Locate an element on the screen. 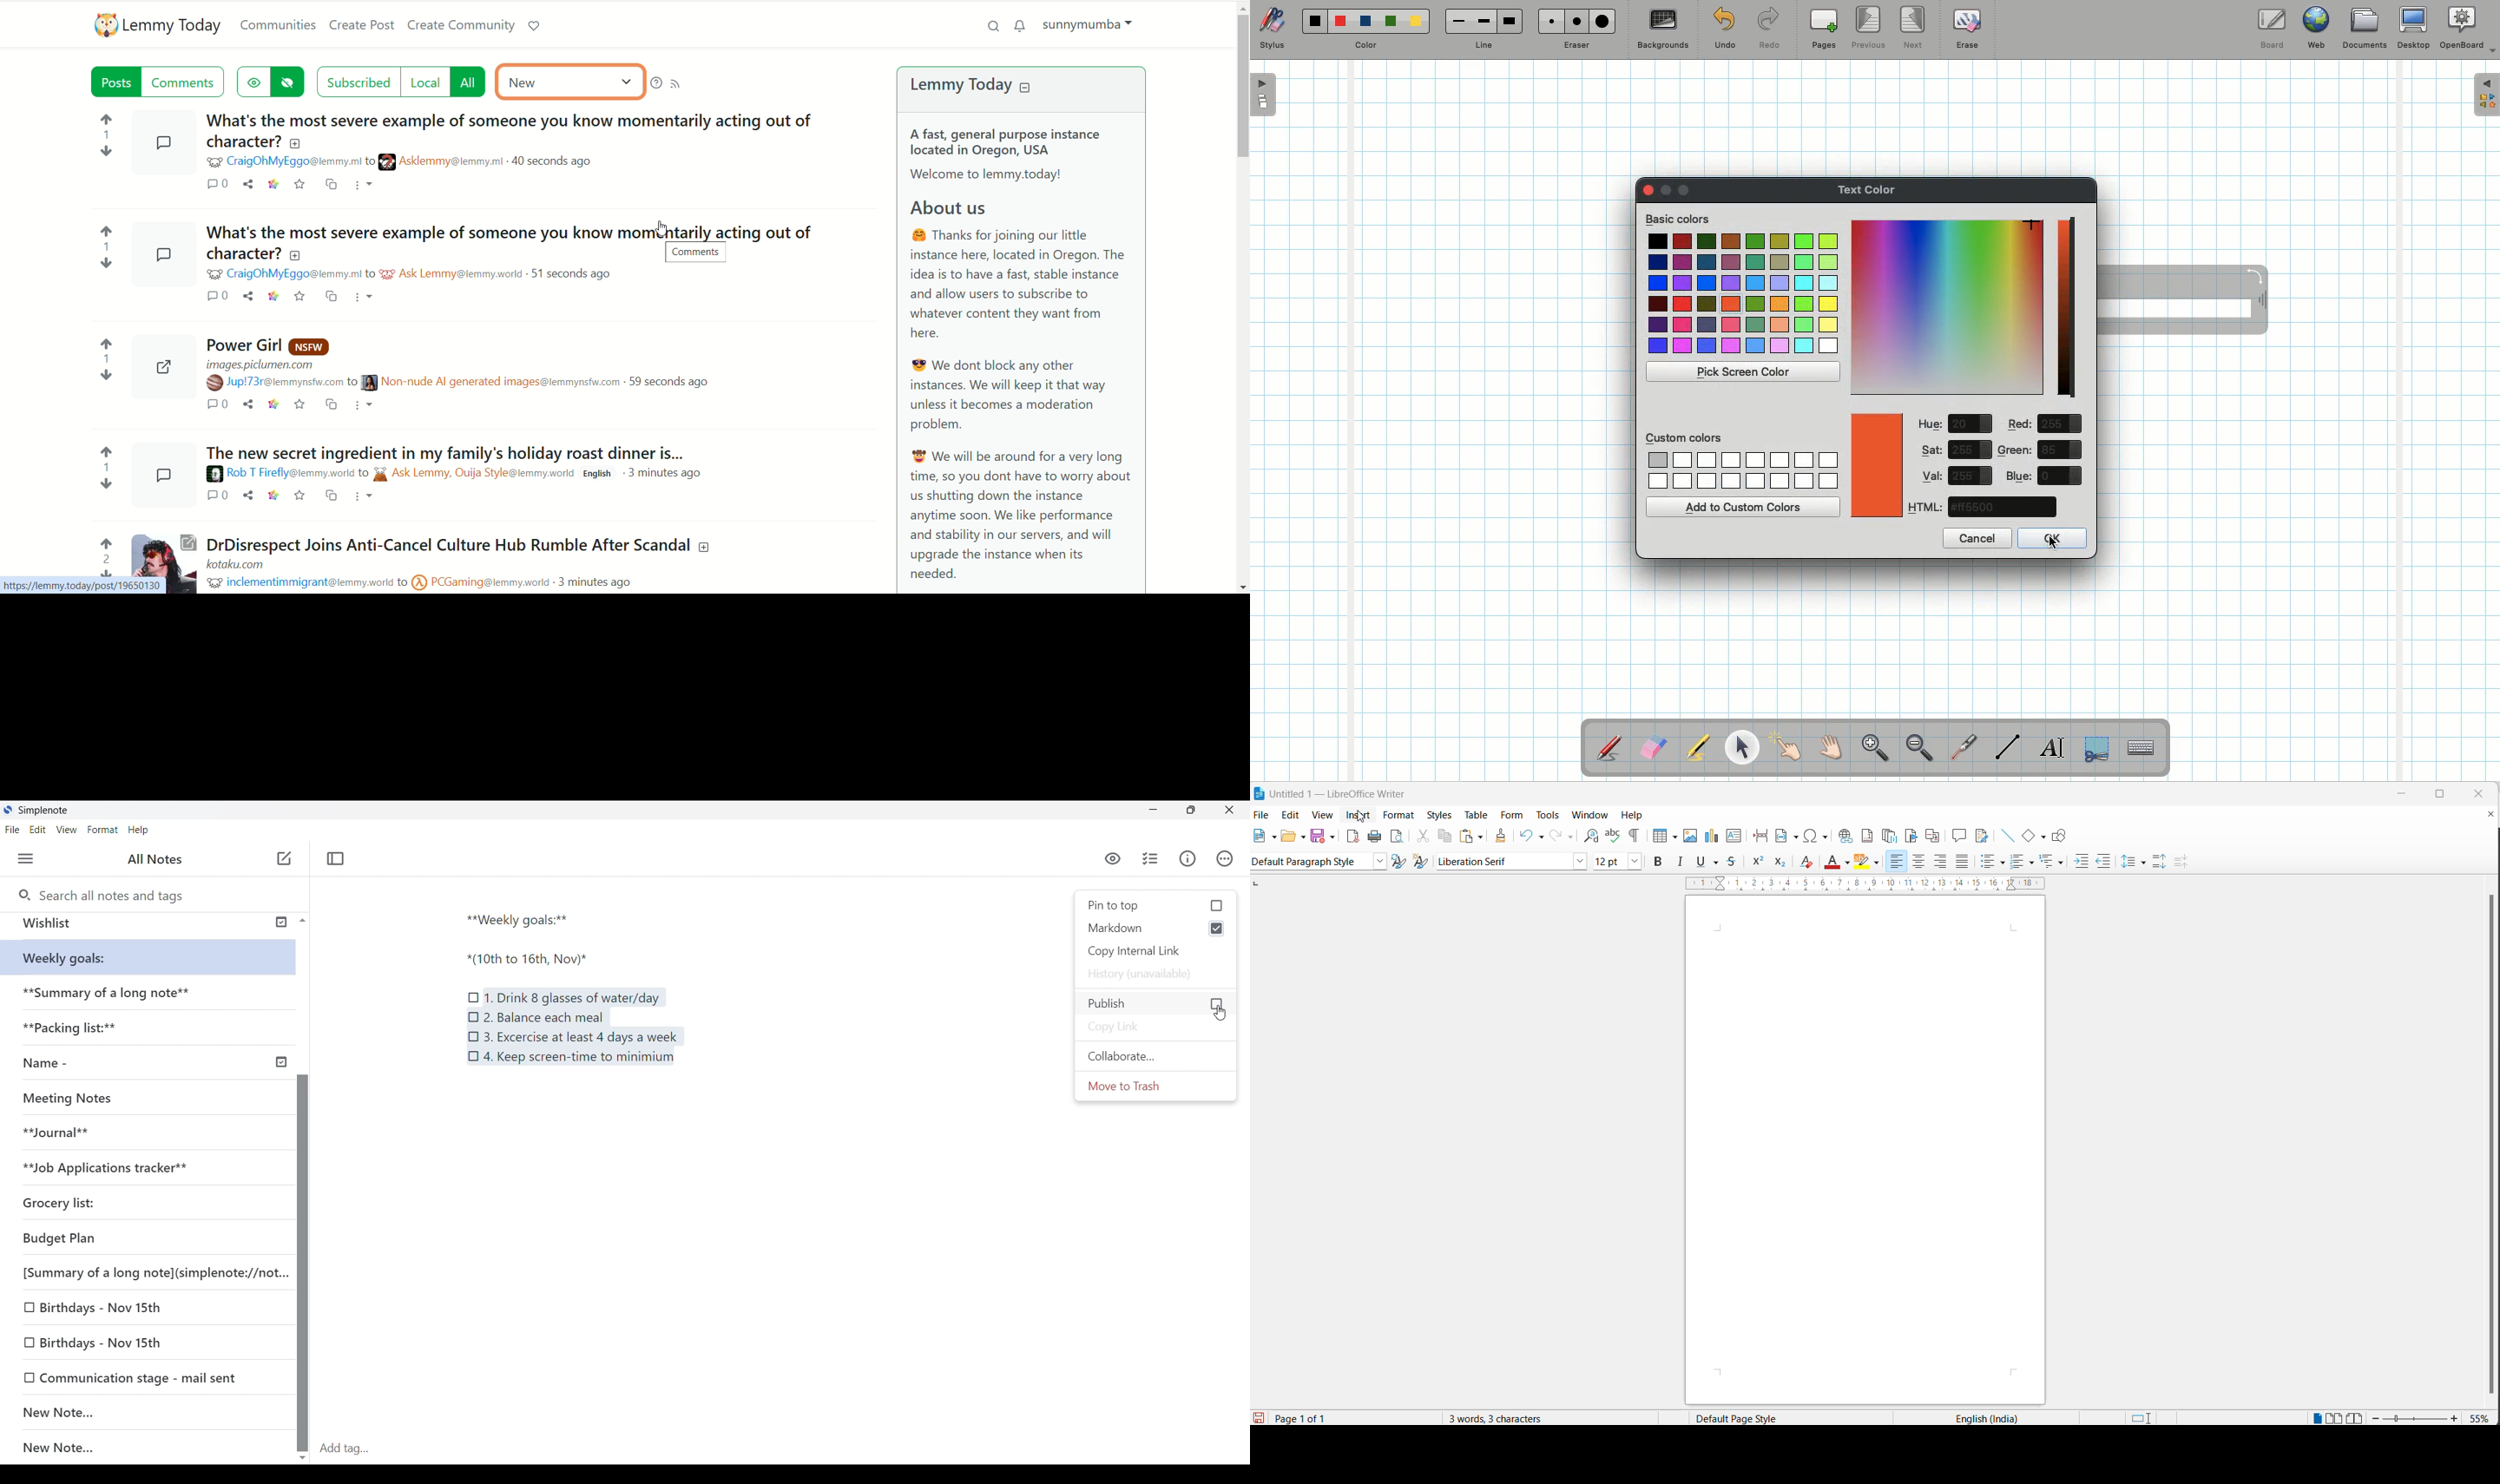 The image size is (2520, 1484). **Weekly goals:** is located at coordinates (523, 918).